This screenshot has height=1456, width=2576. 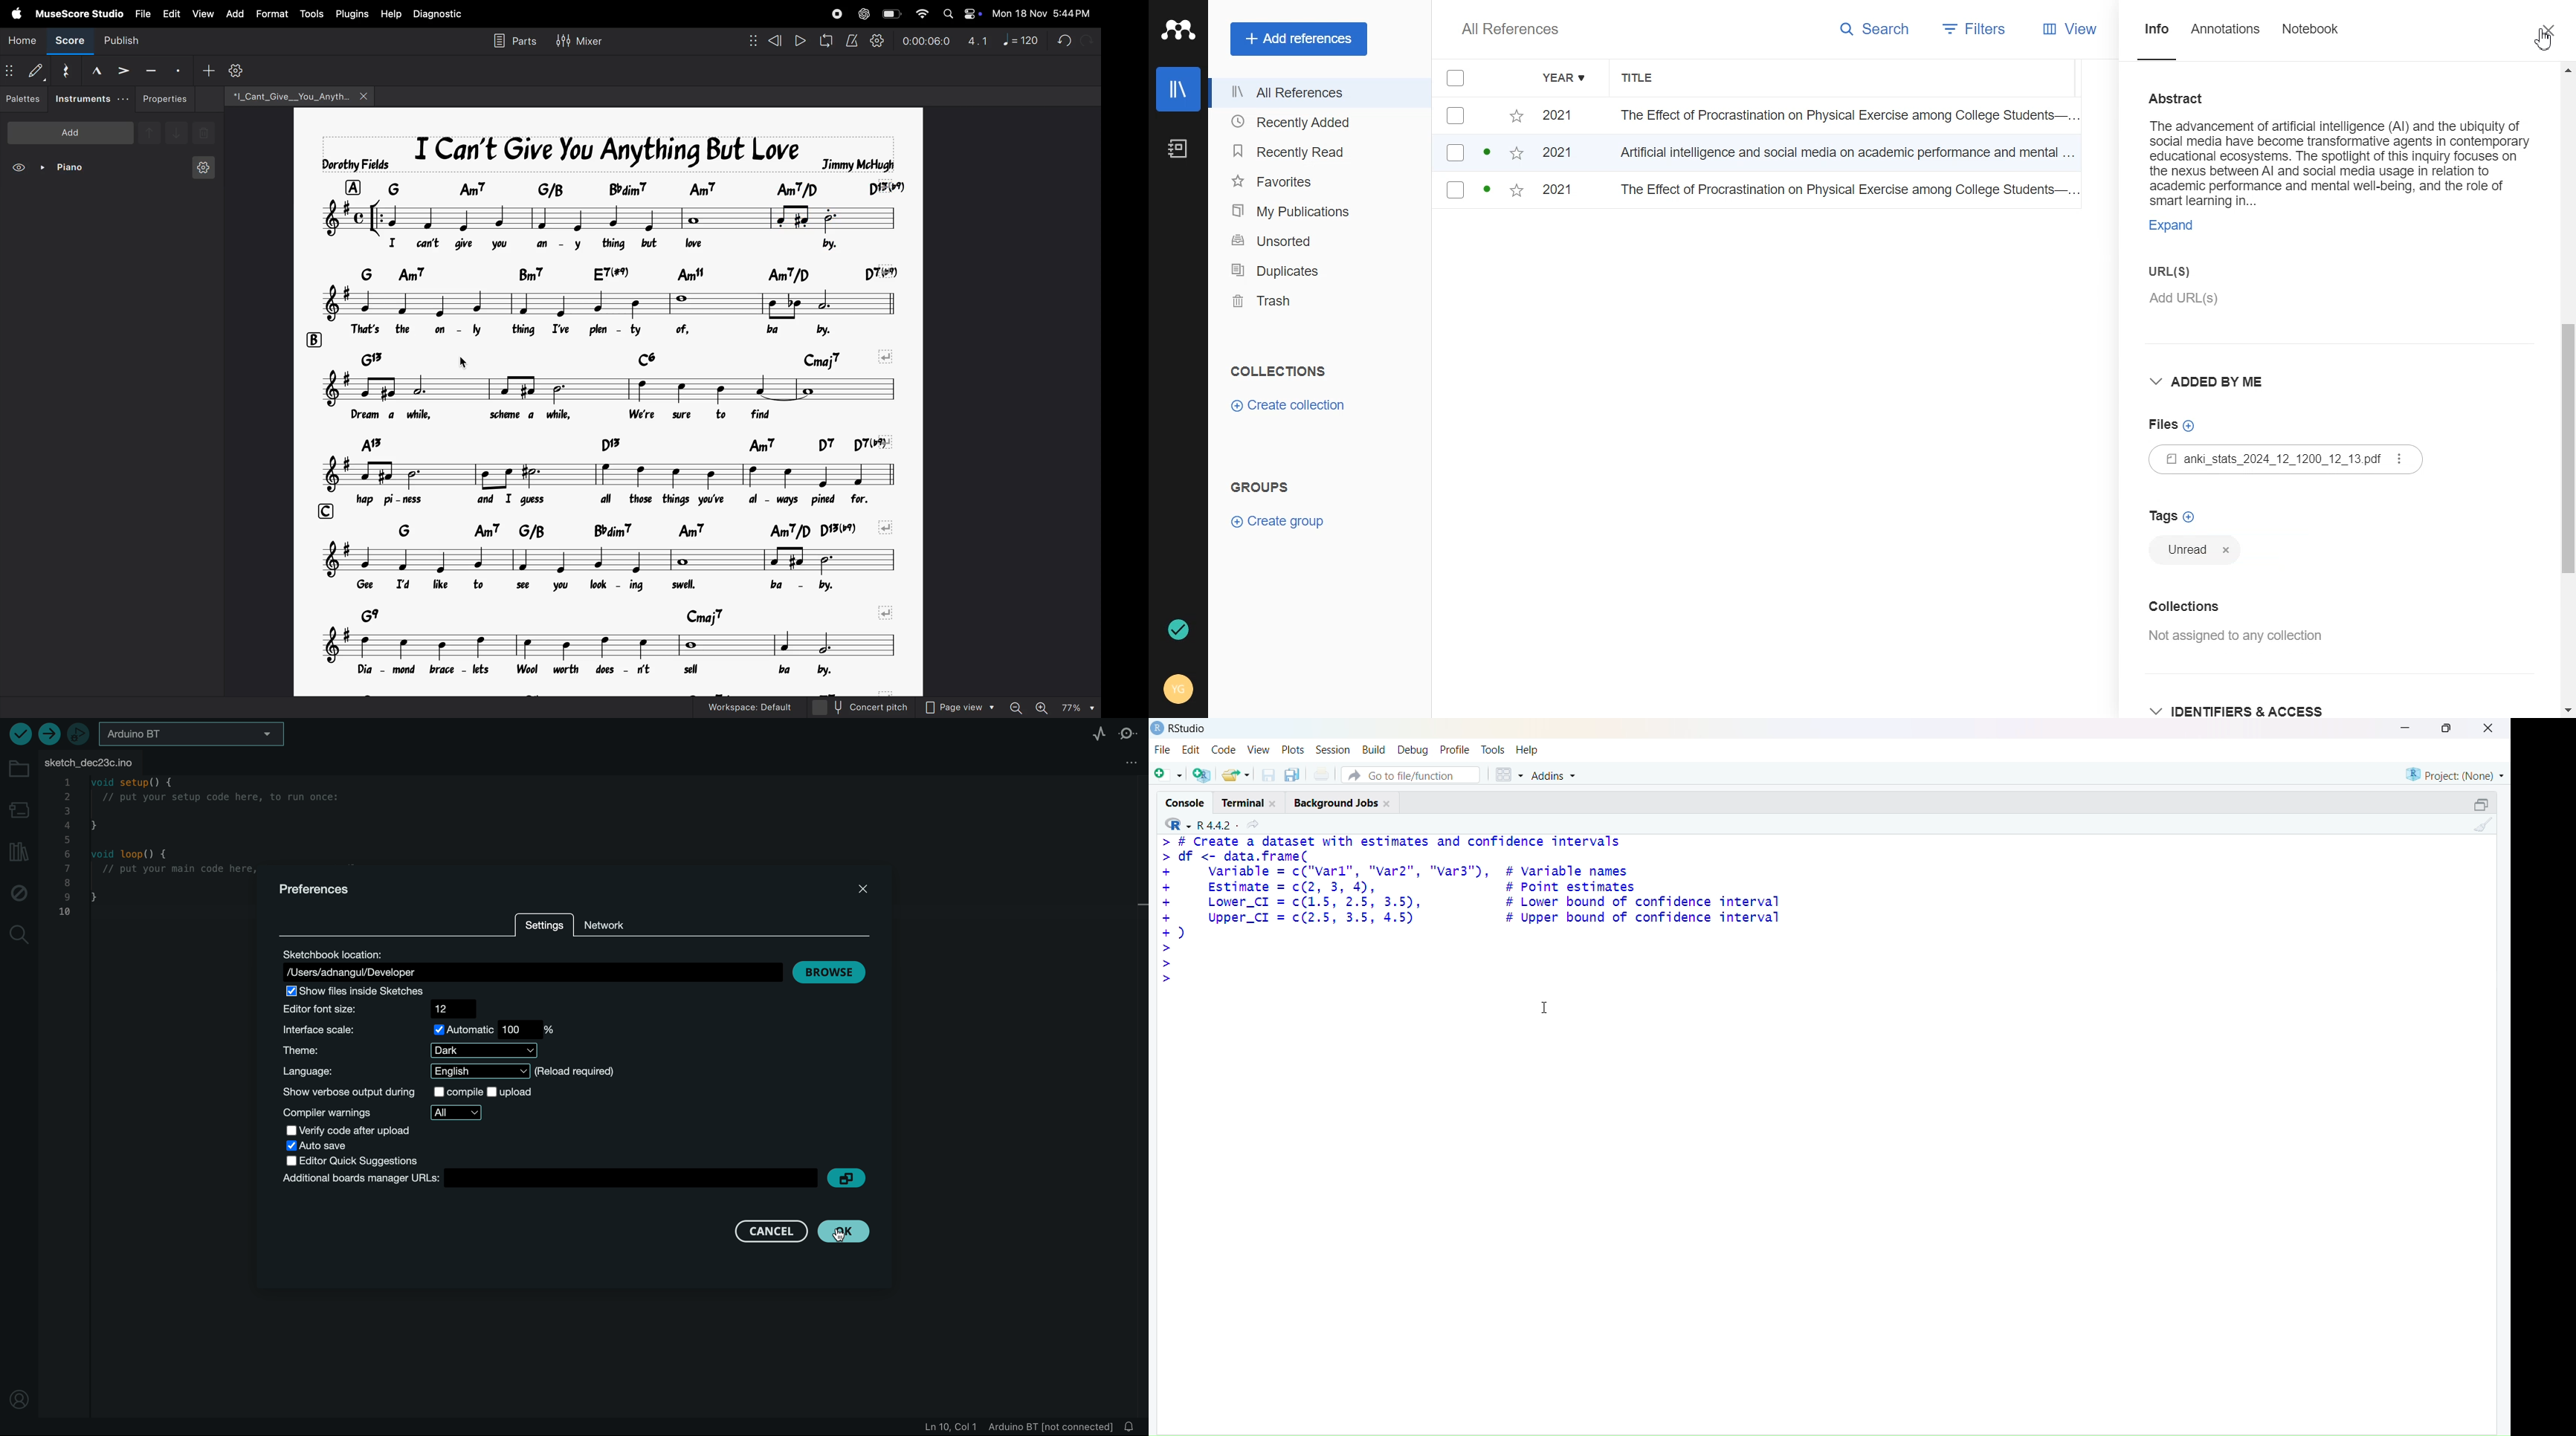 I want to click on save current document, so click(x=1268, y=773).